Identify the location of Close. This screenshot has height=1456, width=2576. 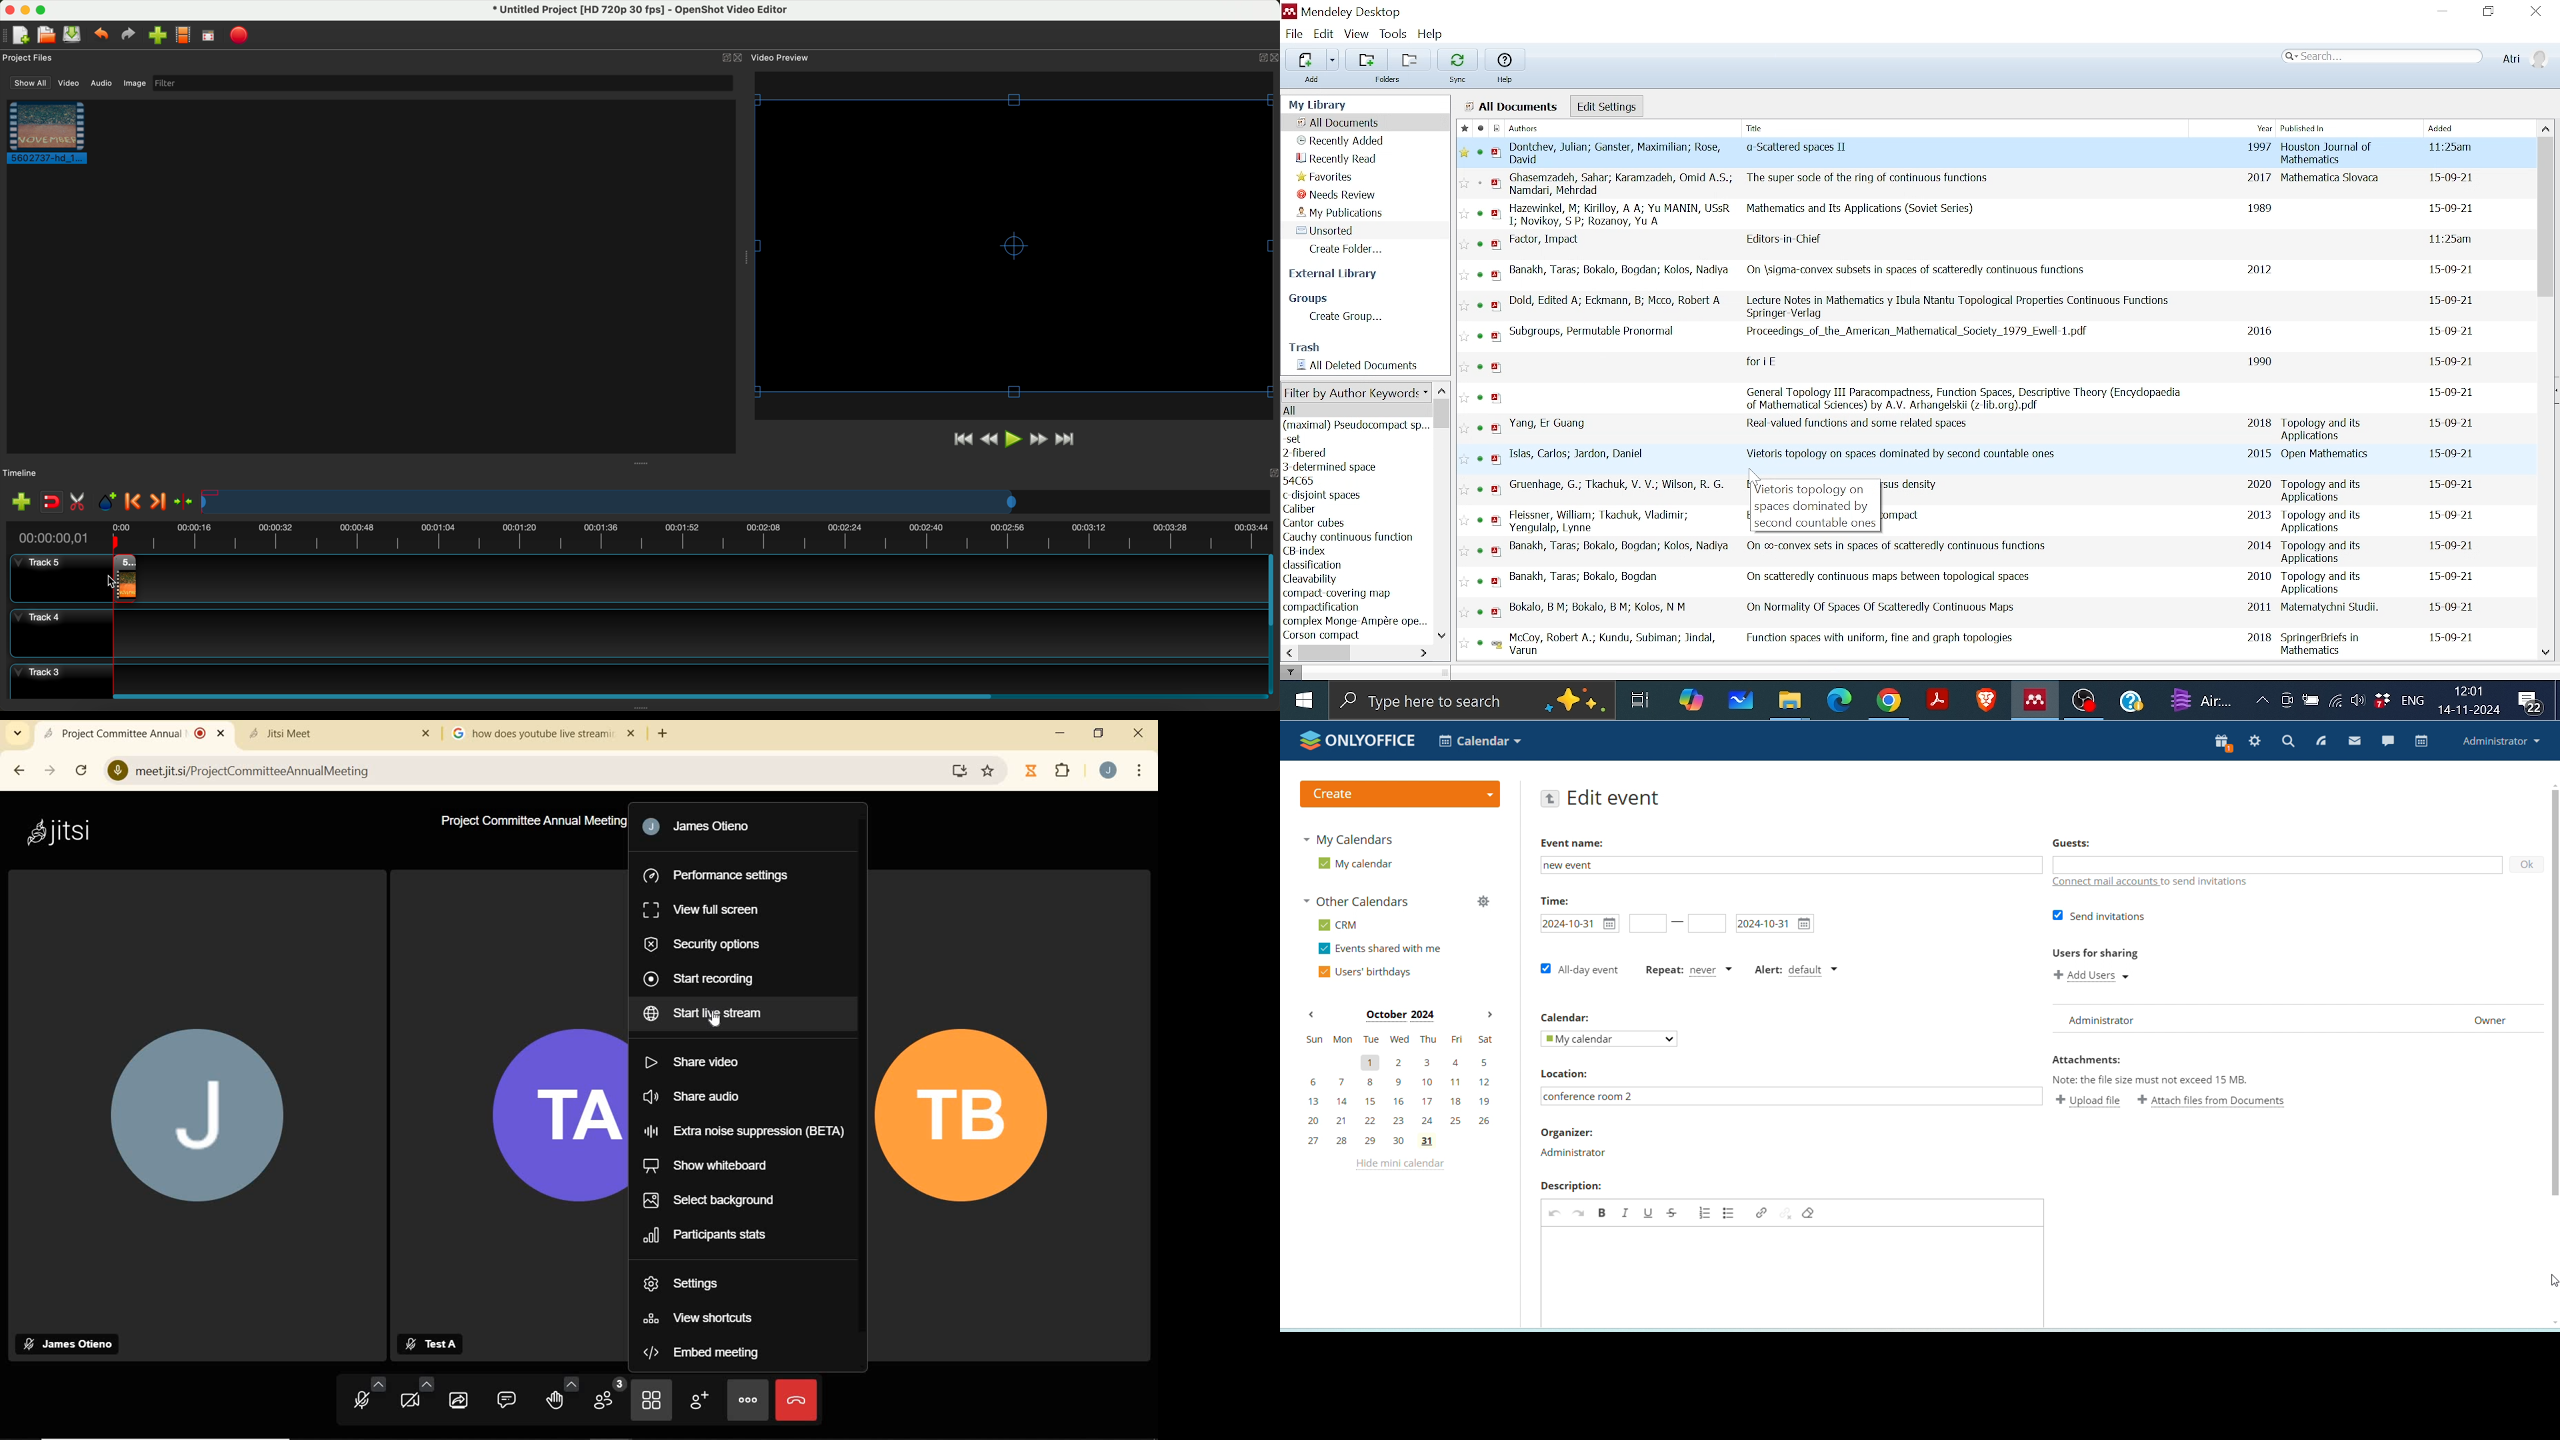
(2539, 12).